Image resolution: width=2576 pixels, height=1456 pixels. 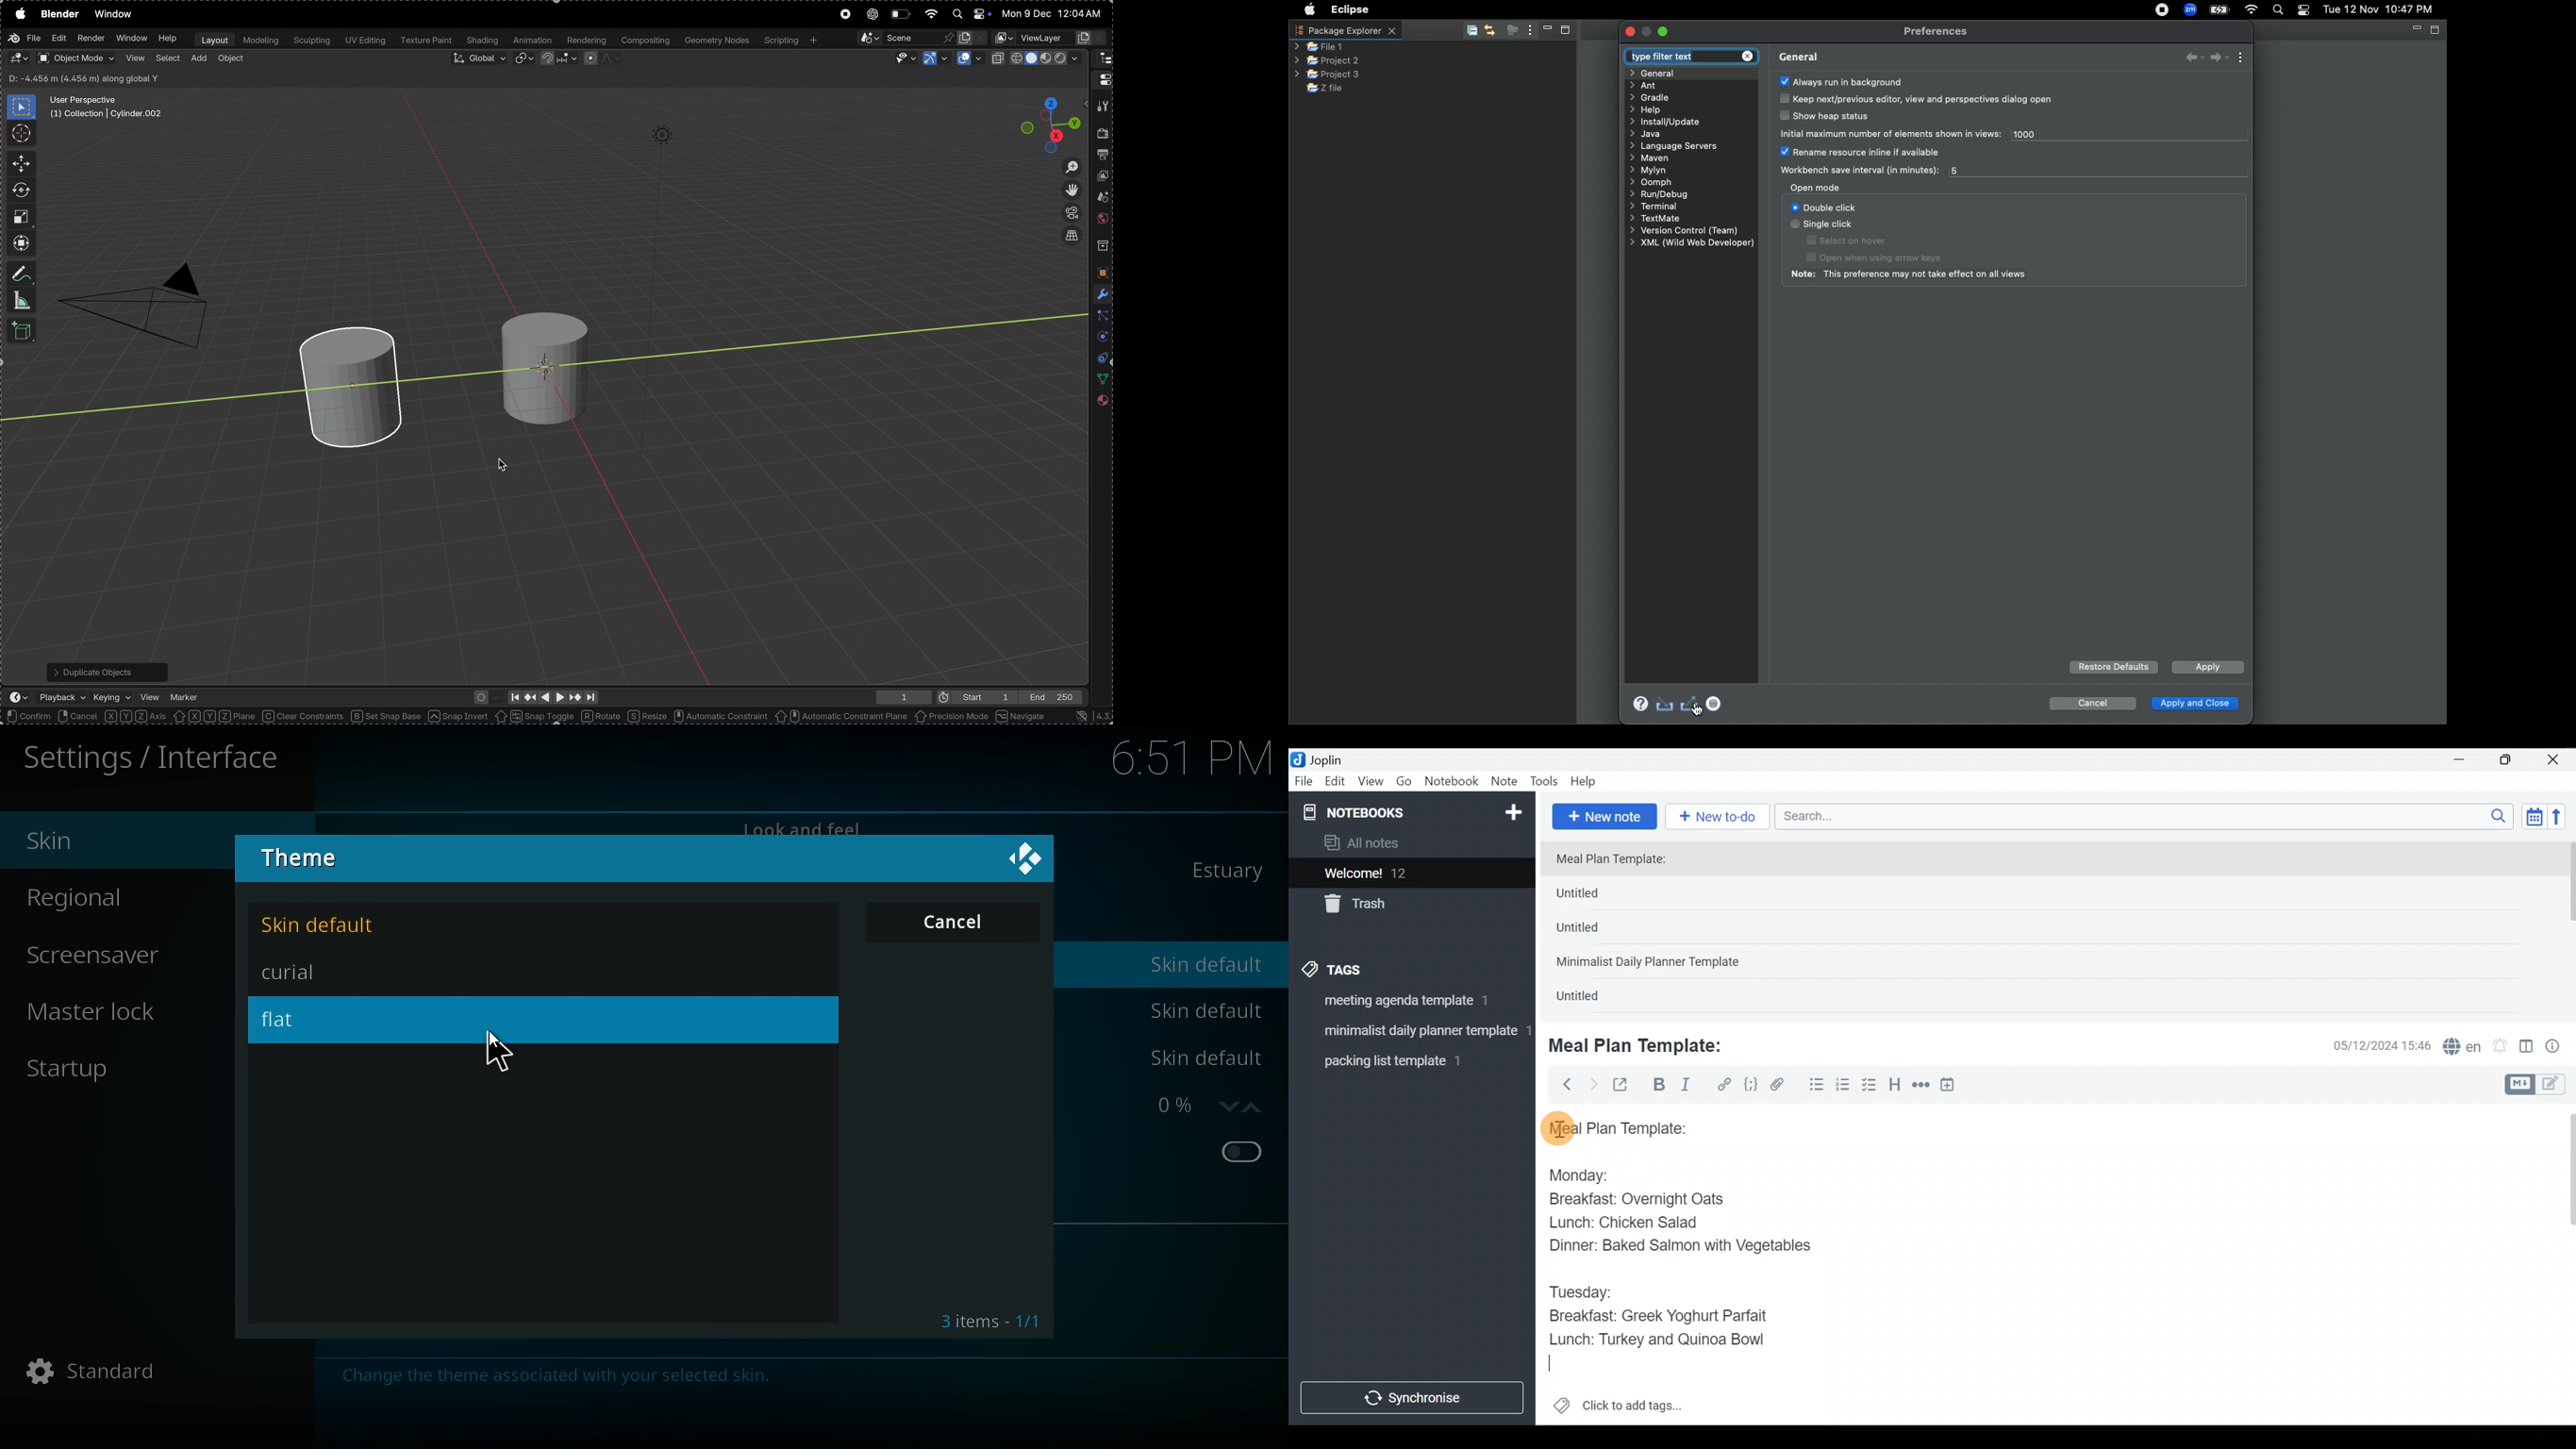 I want to click on Synchronize, so click(x=1414, y=1397).